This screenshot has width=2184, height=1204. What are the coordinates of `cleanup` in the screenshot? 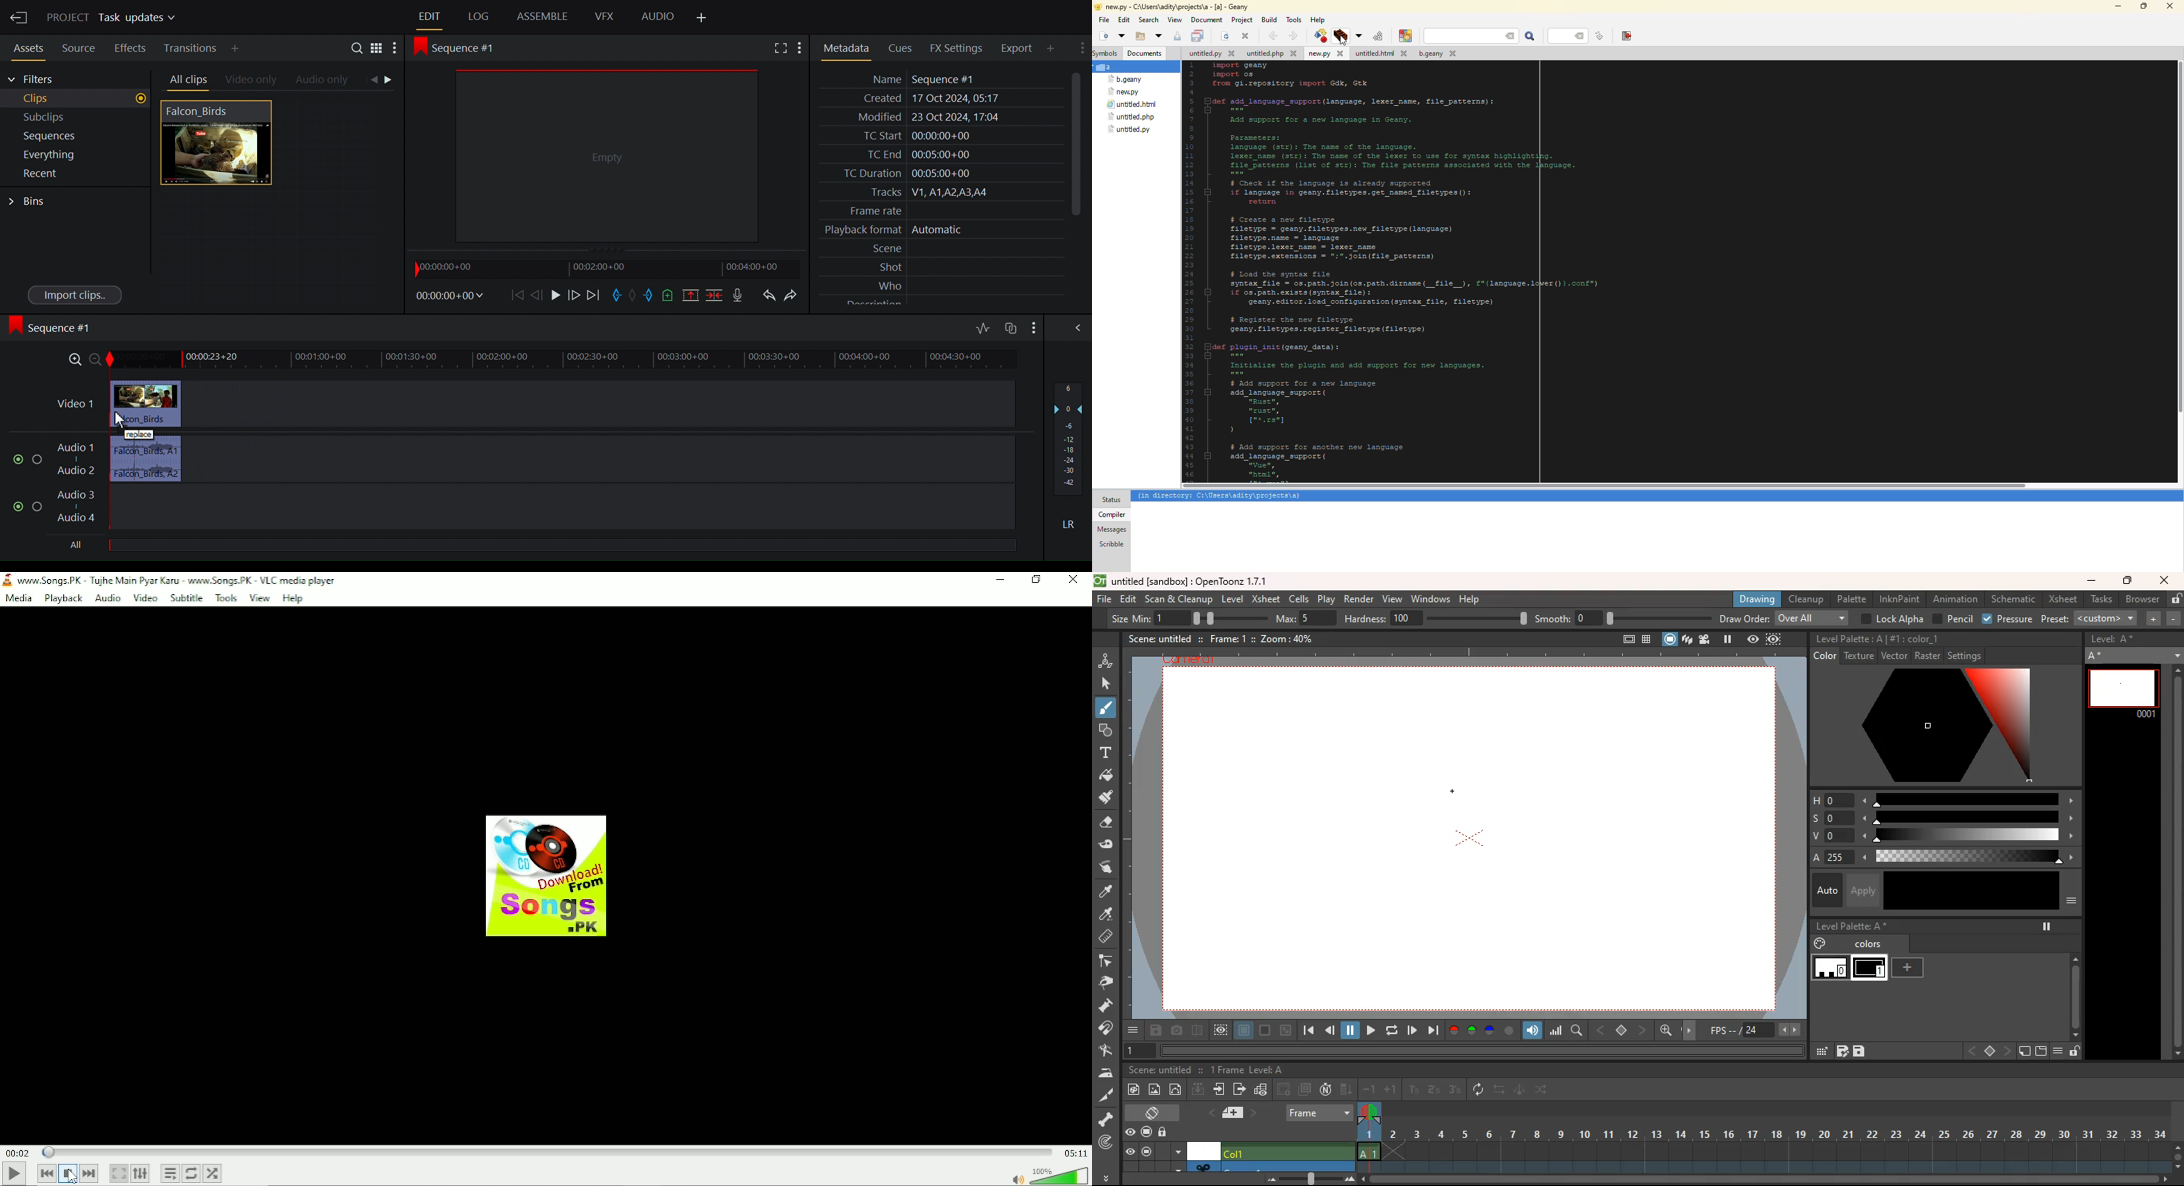 It's located at (1805, 599).